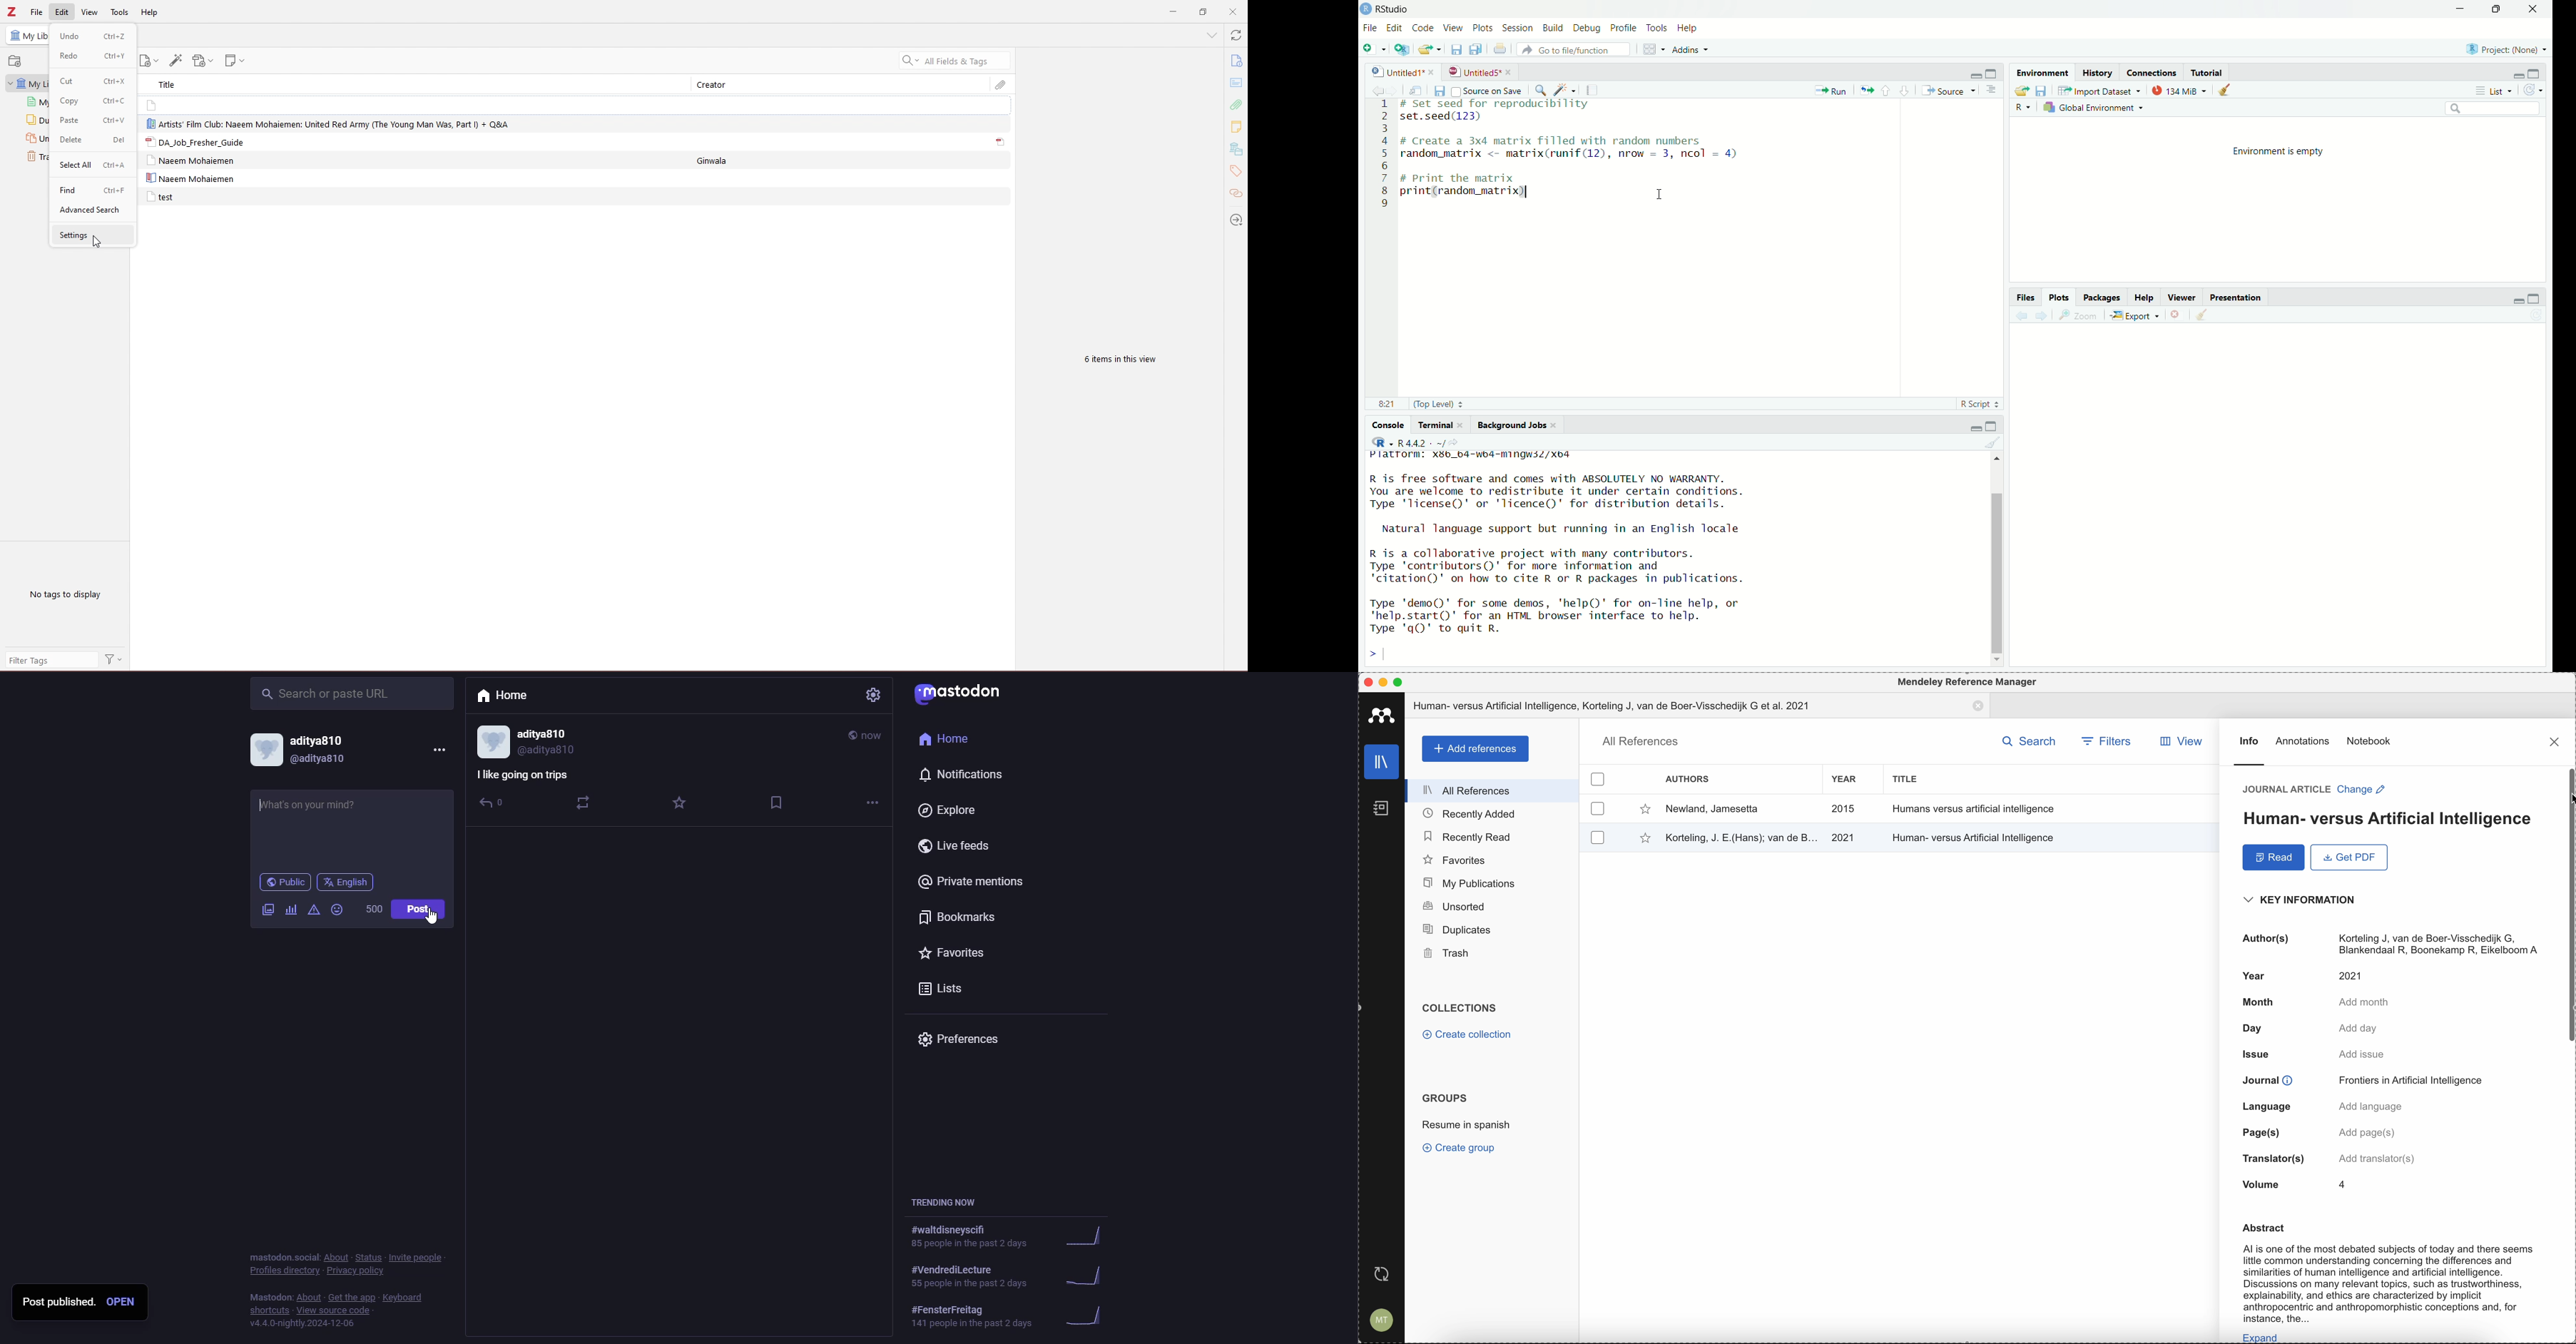 Image resolution: width=2576 pixels, height=1344 pixels. What do you see at coordinates (2490, 111) in the screenshot?
I see `search` at bounding box center [2490, 111].